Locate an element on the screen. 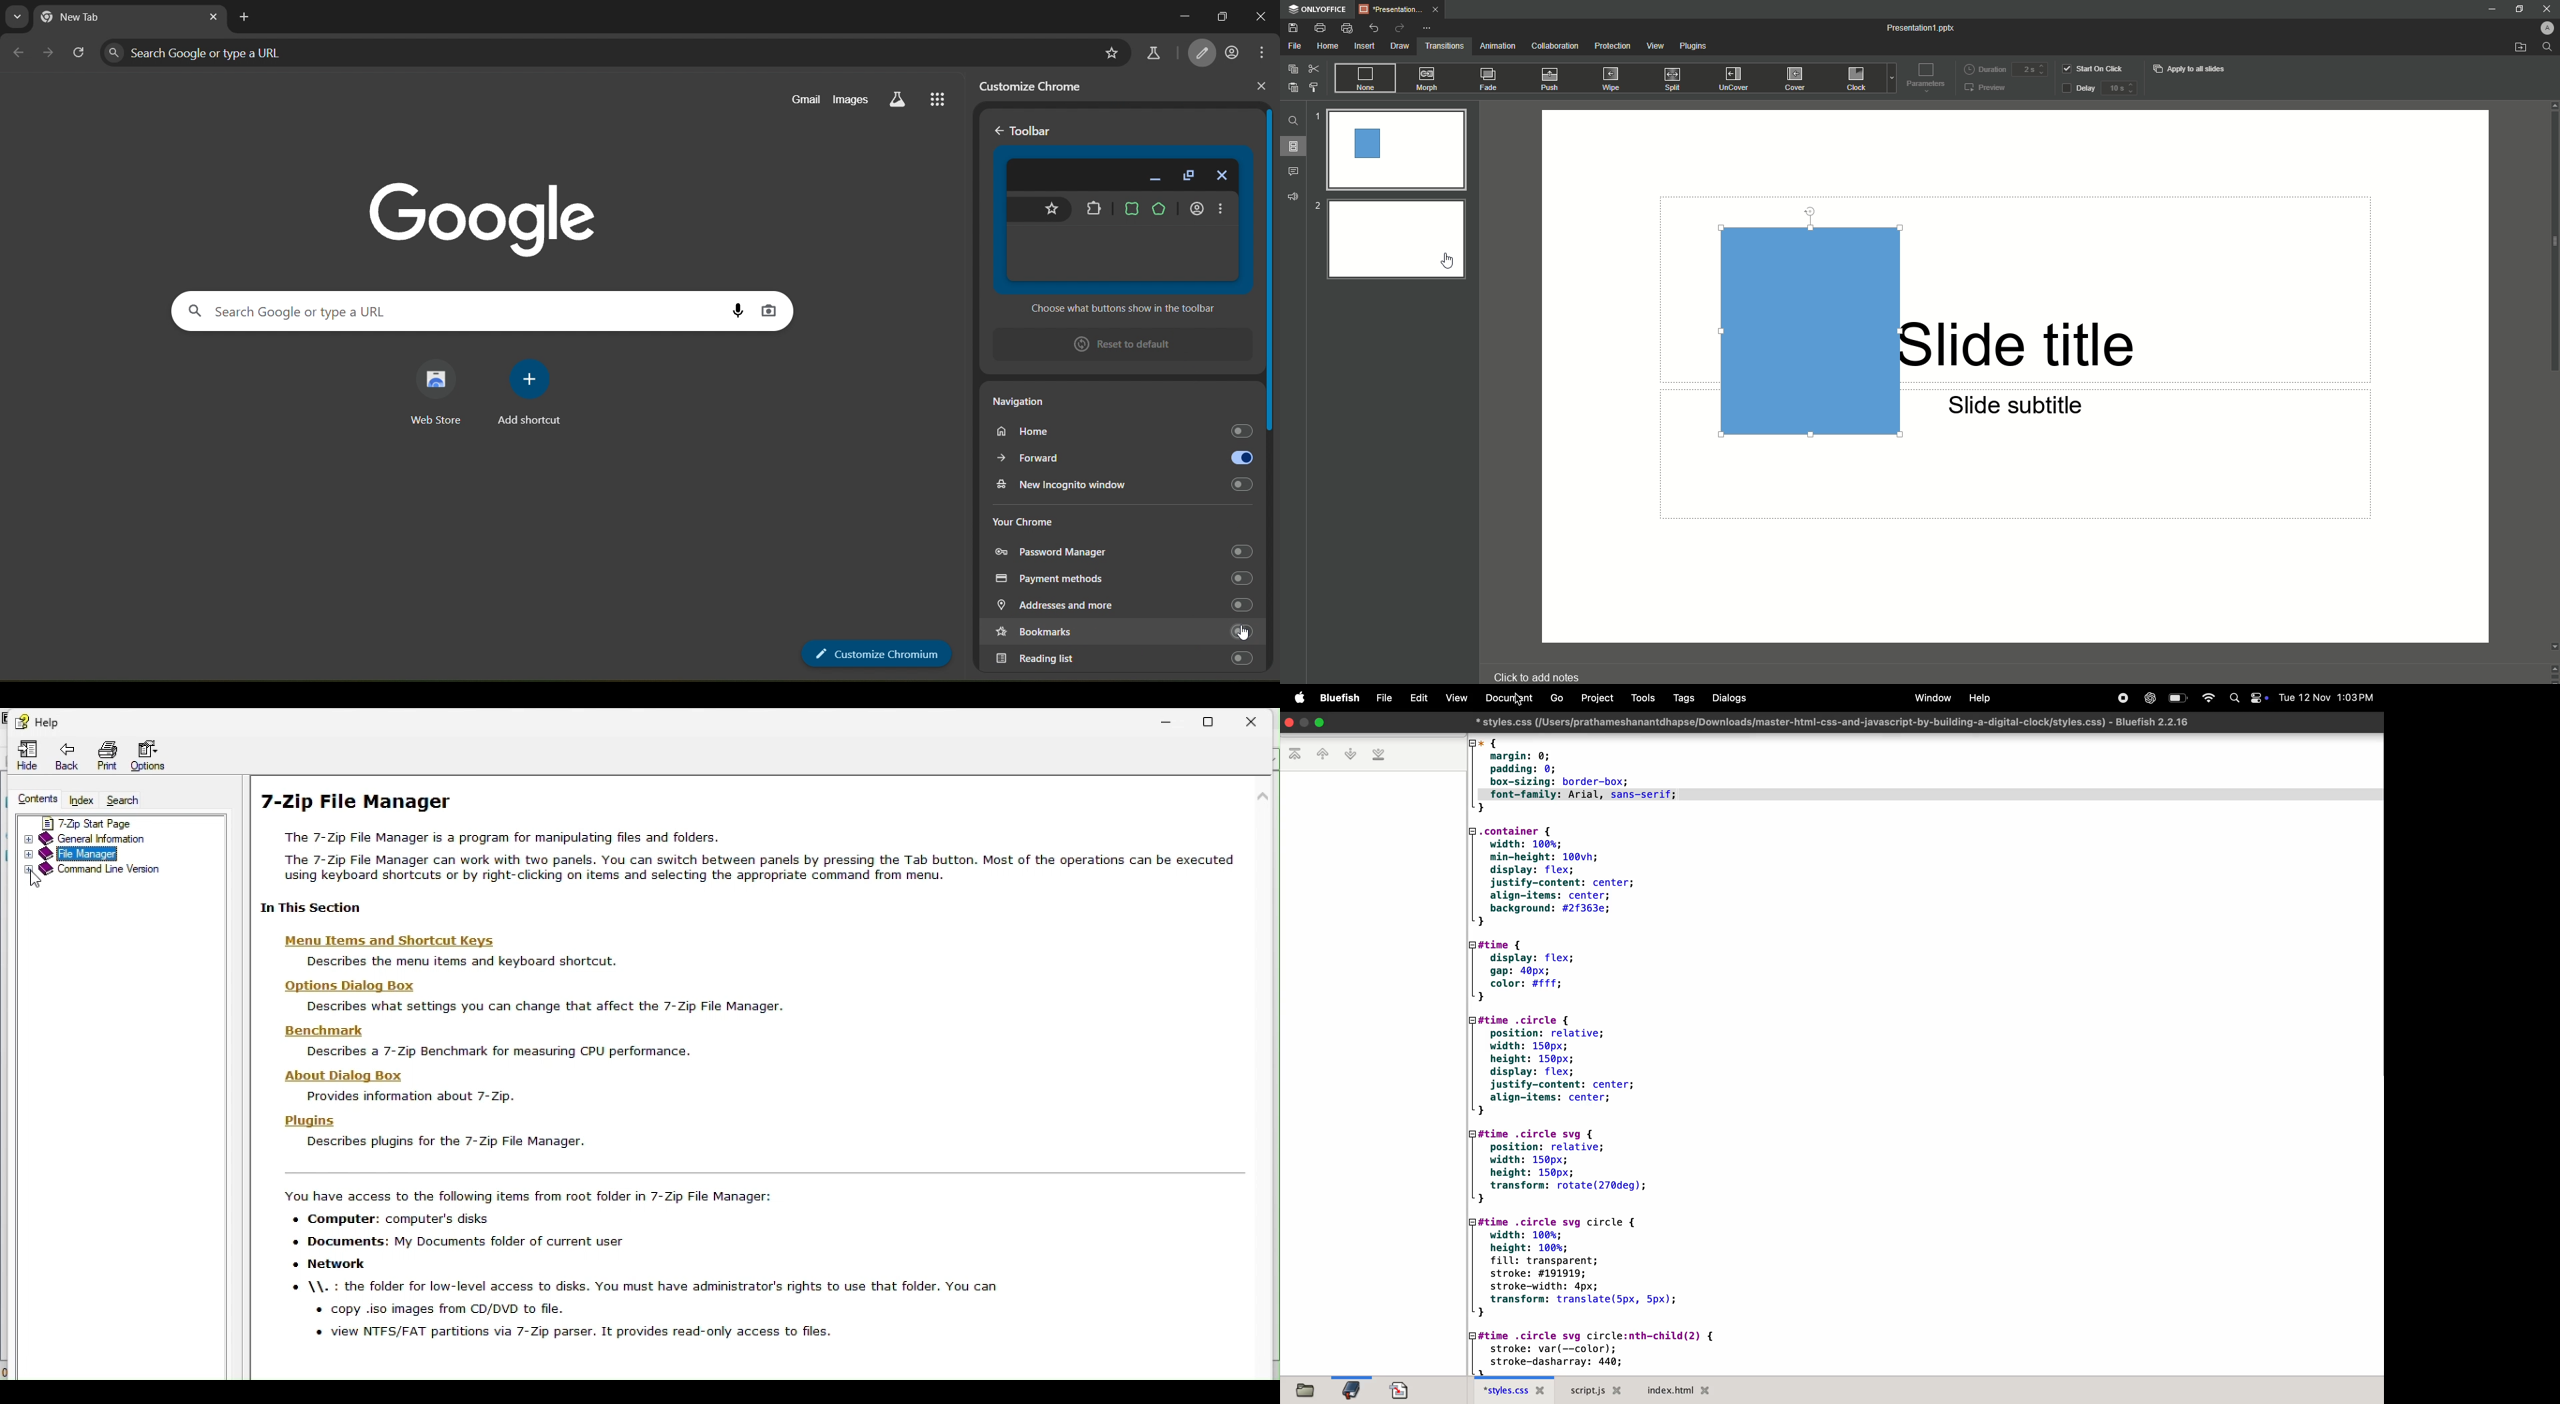  click to add notes is located at coordinates (1540, 674).